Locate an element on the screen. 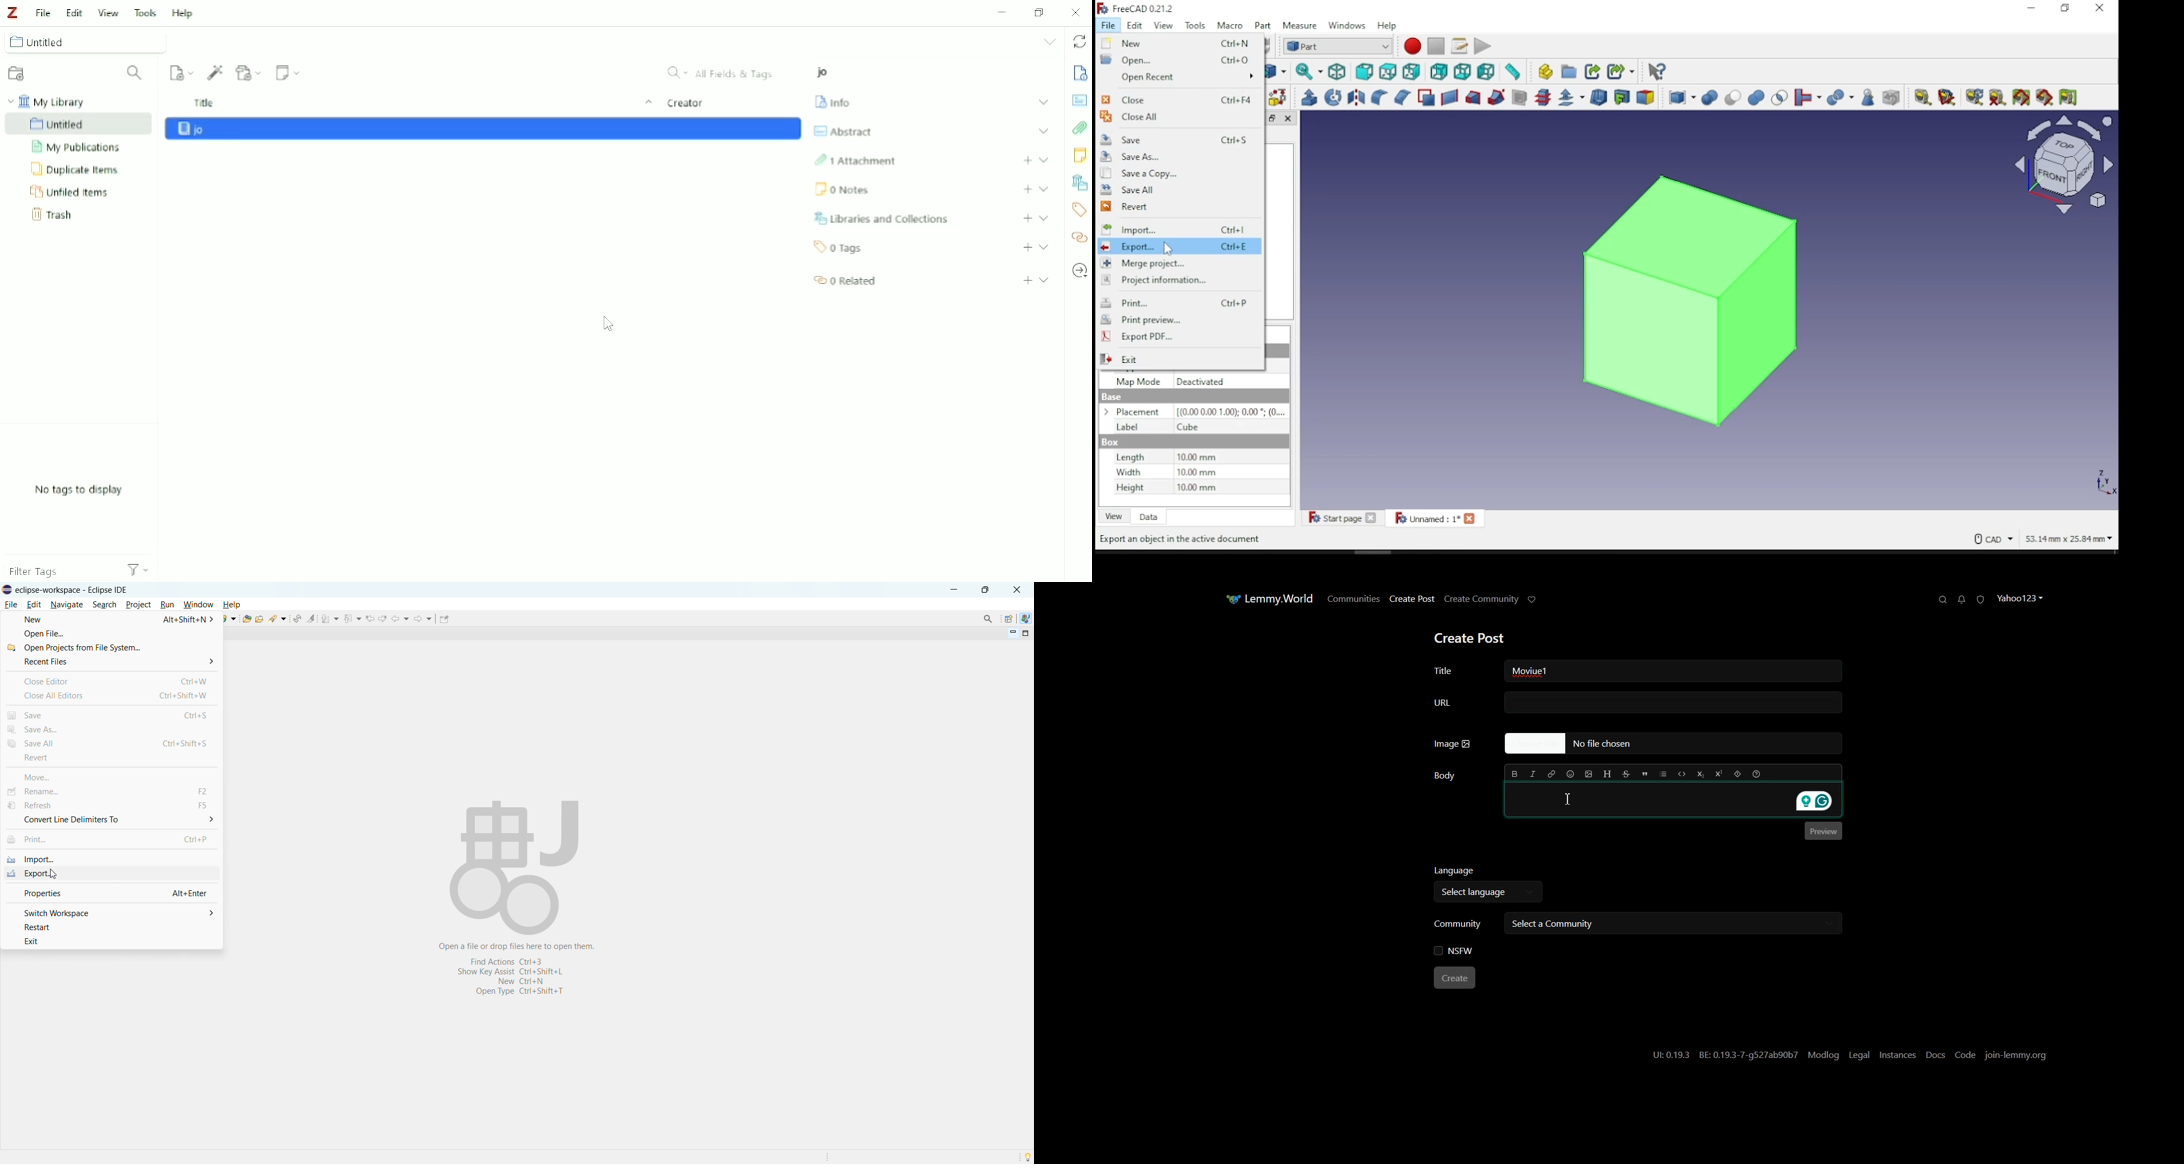  Expand Section is located at coordinates (1044, 247).